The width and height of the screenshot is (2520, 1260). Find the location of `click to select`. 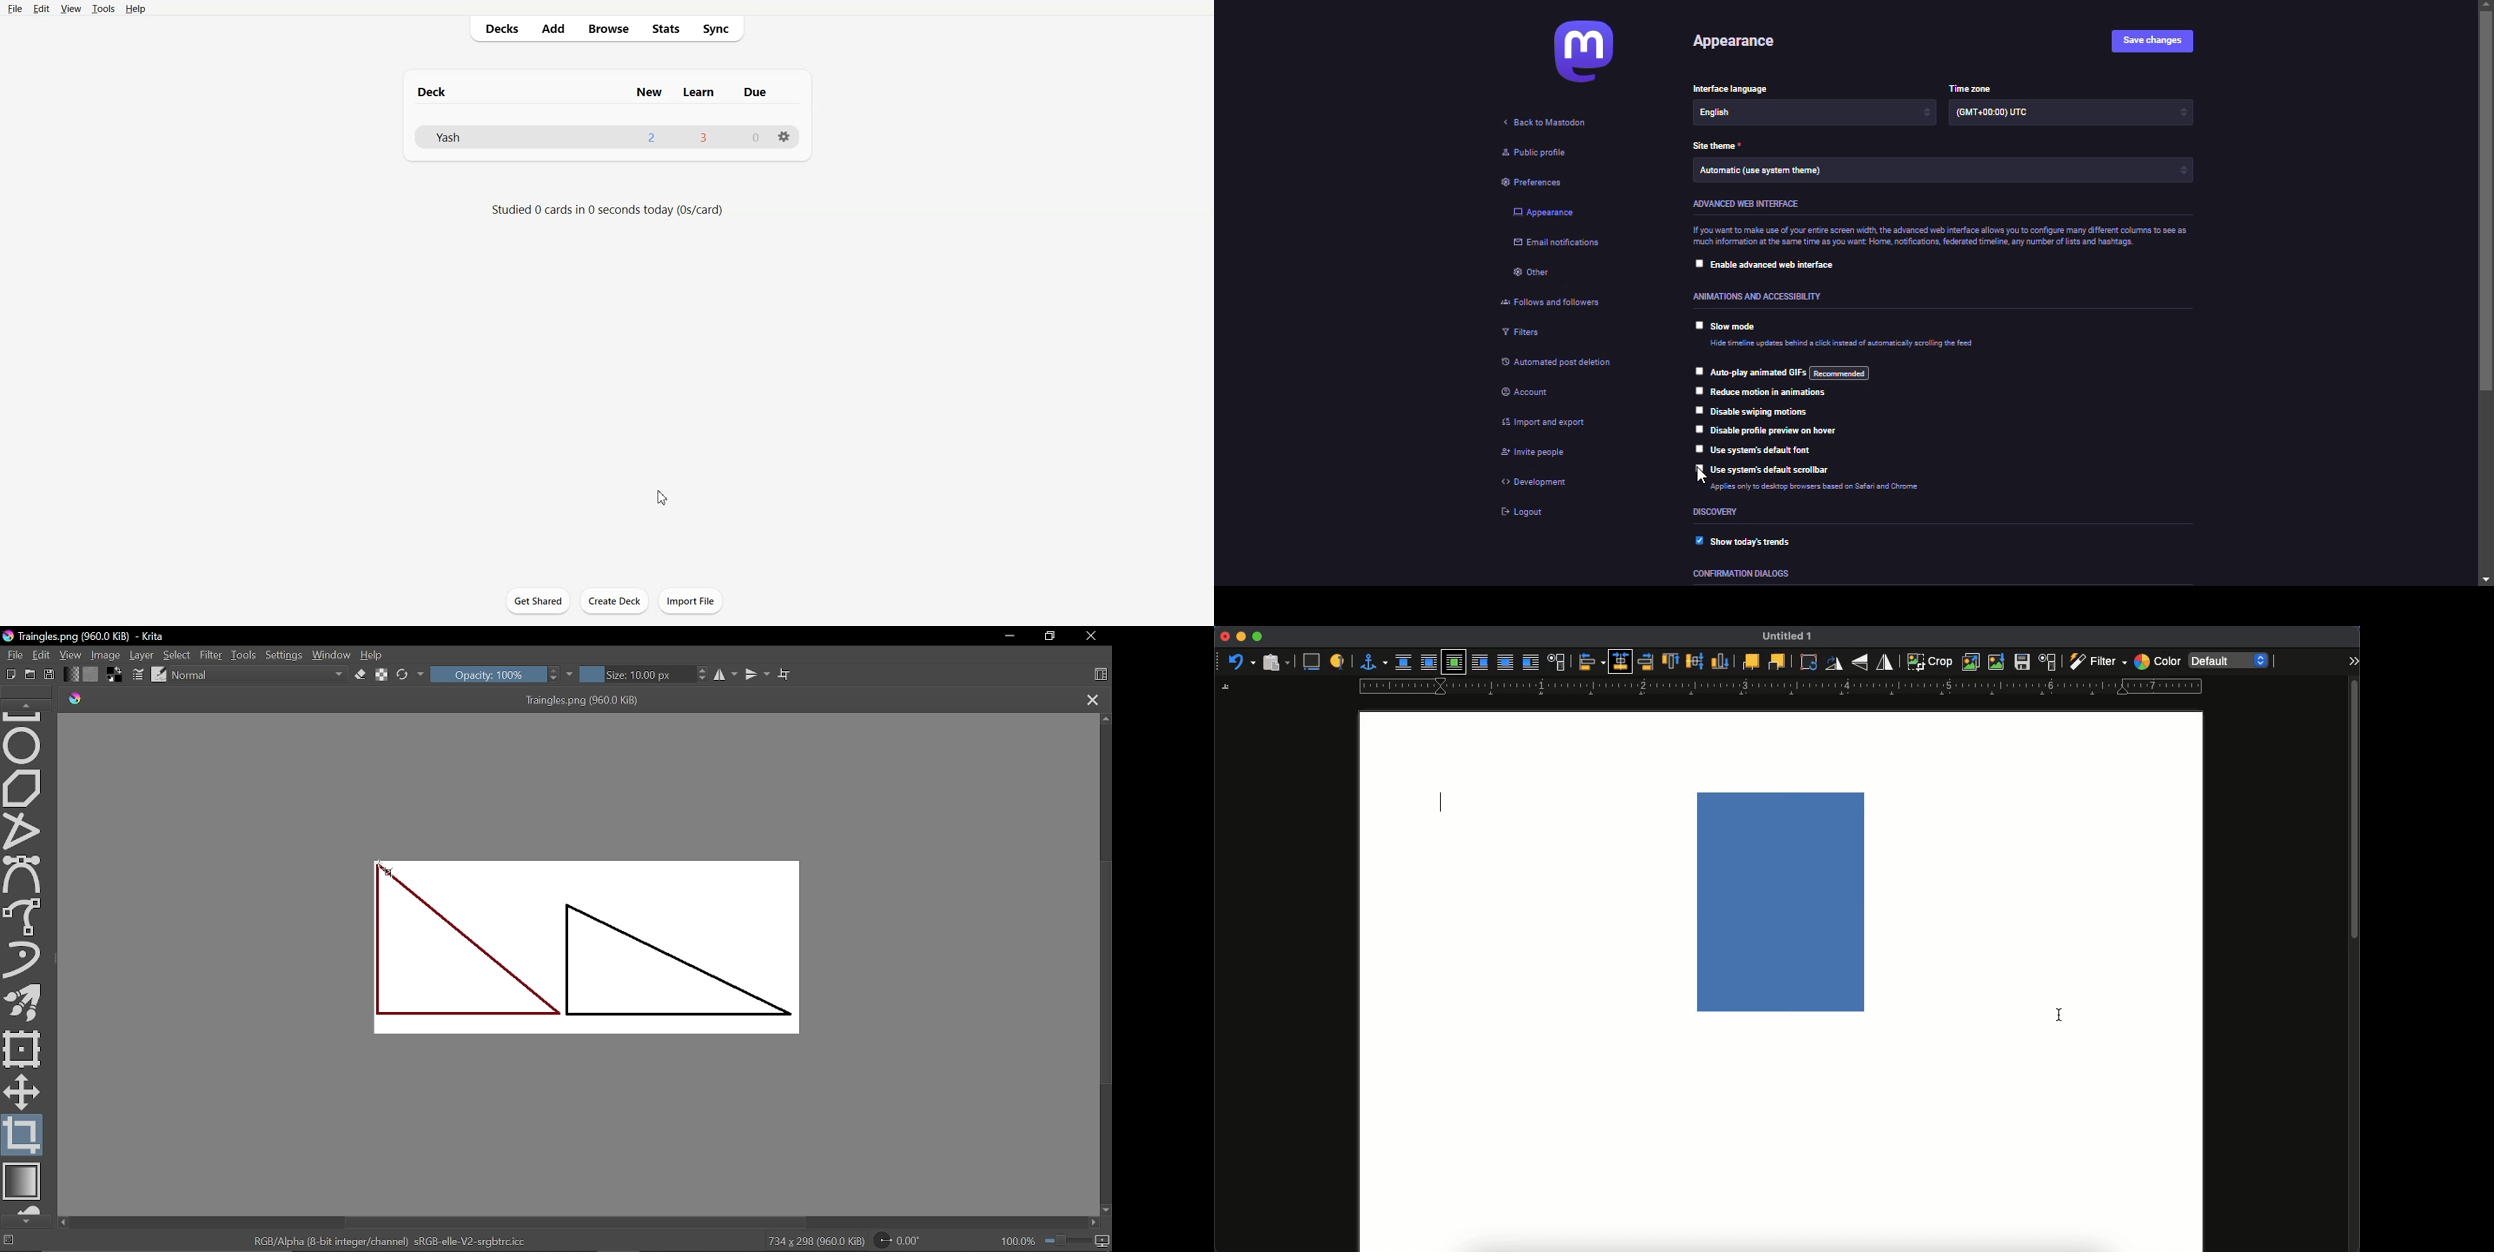

click to select is located at coordinates (1697, 410).